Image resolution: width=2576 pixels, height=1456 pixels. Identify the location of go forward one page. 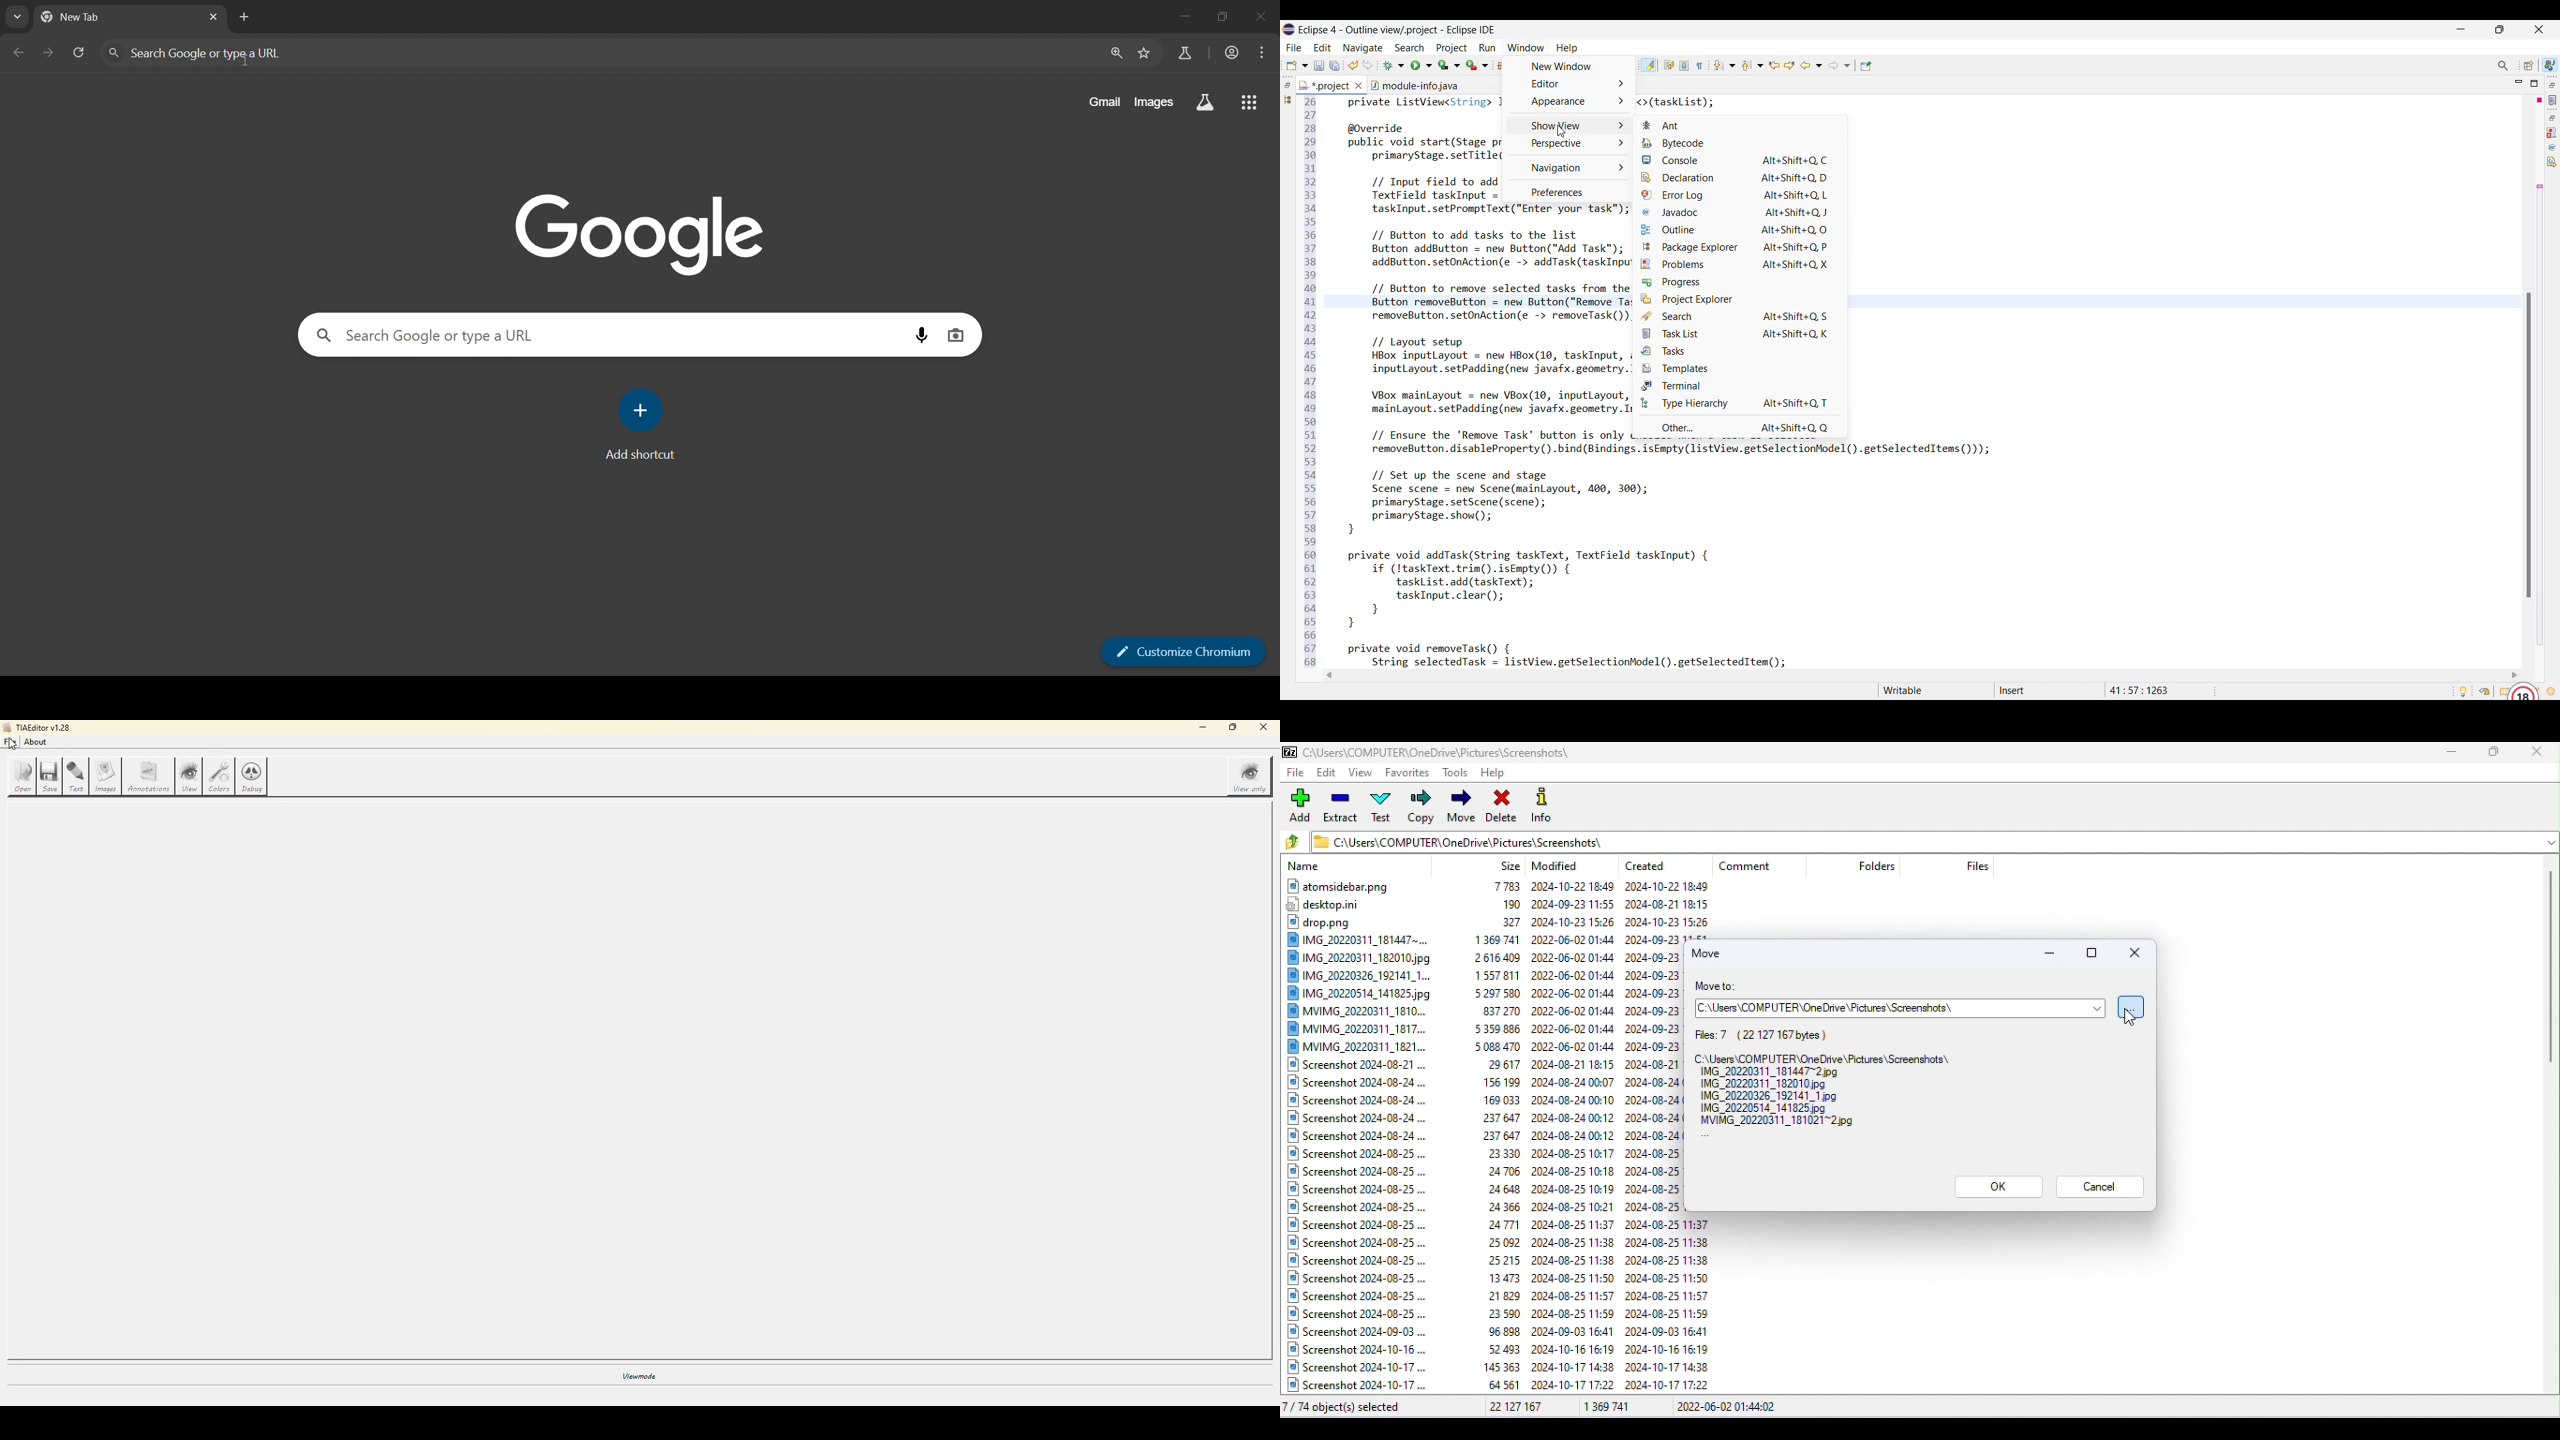
(47, 53).